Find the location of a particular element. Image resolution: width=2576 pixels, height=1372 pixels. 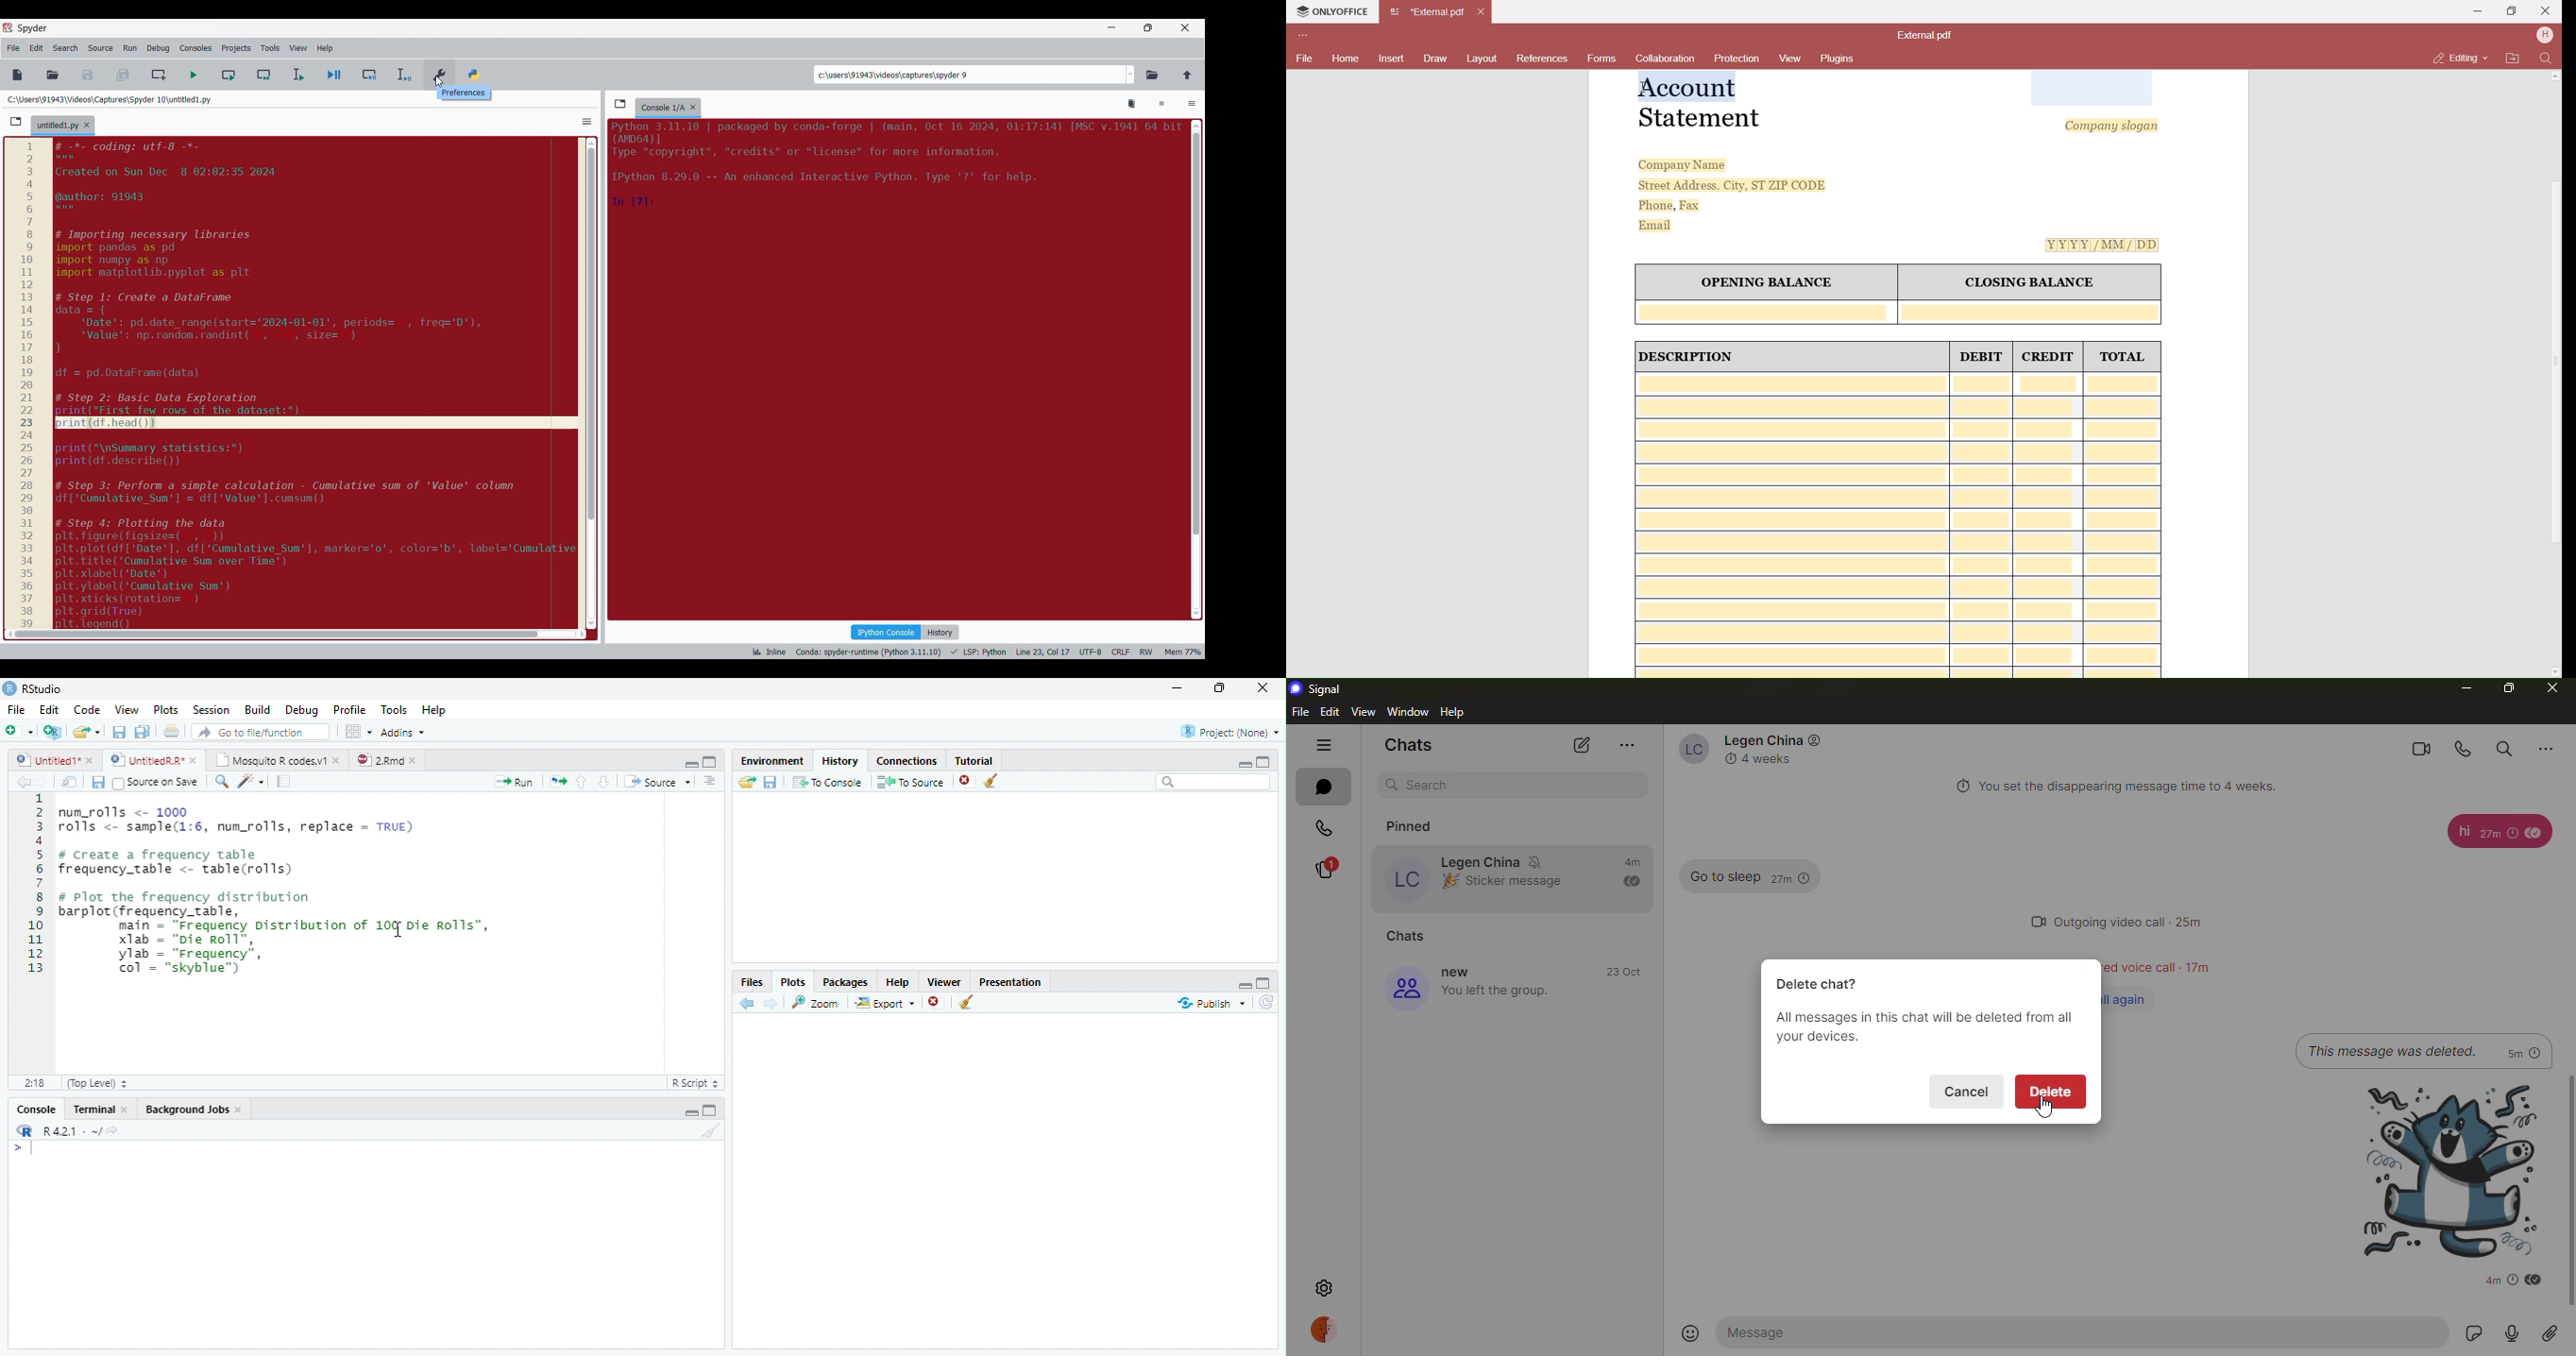

Connections. is located at coordinates (907, 760).